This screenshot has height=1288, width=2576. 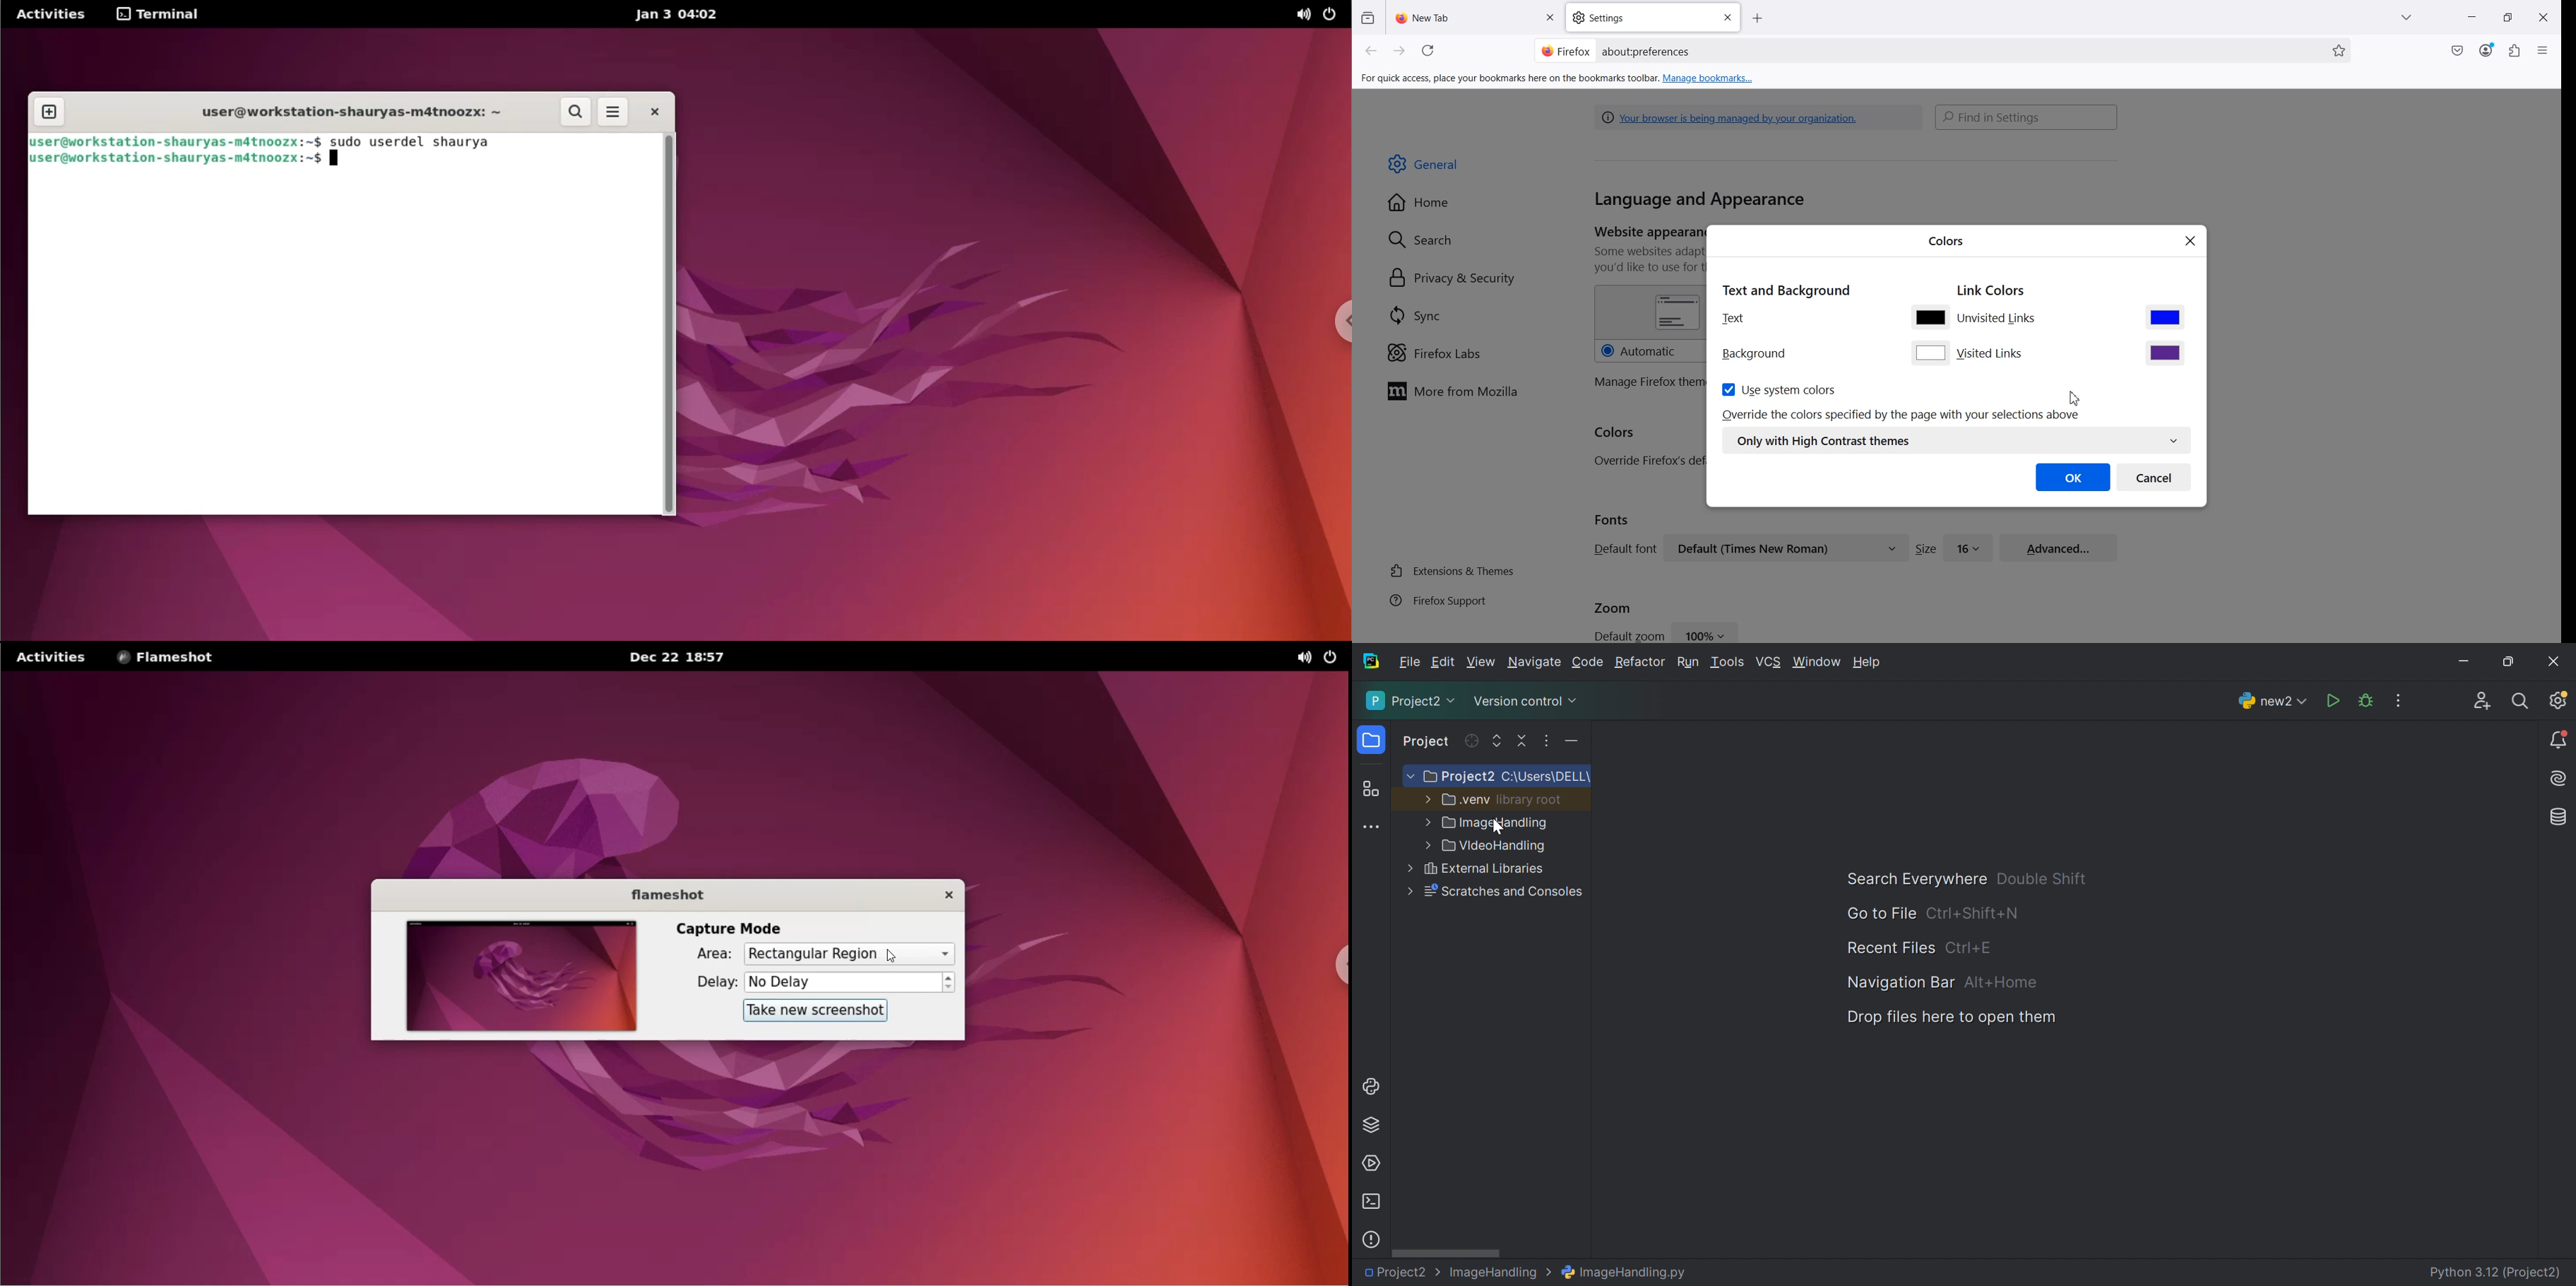 What do you see at coordinates (1559, 79) in the screenshot?
I see `For quick access, place your bookmarks here on the bookmarks toolbar. Manage bookmarks...` at bounding box center [1559, 79].